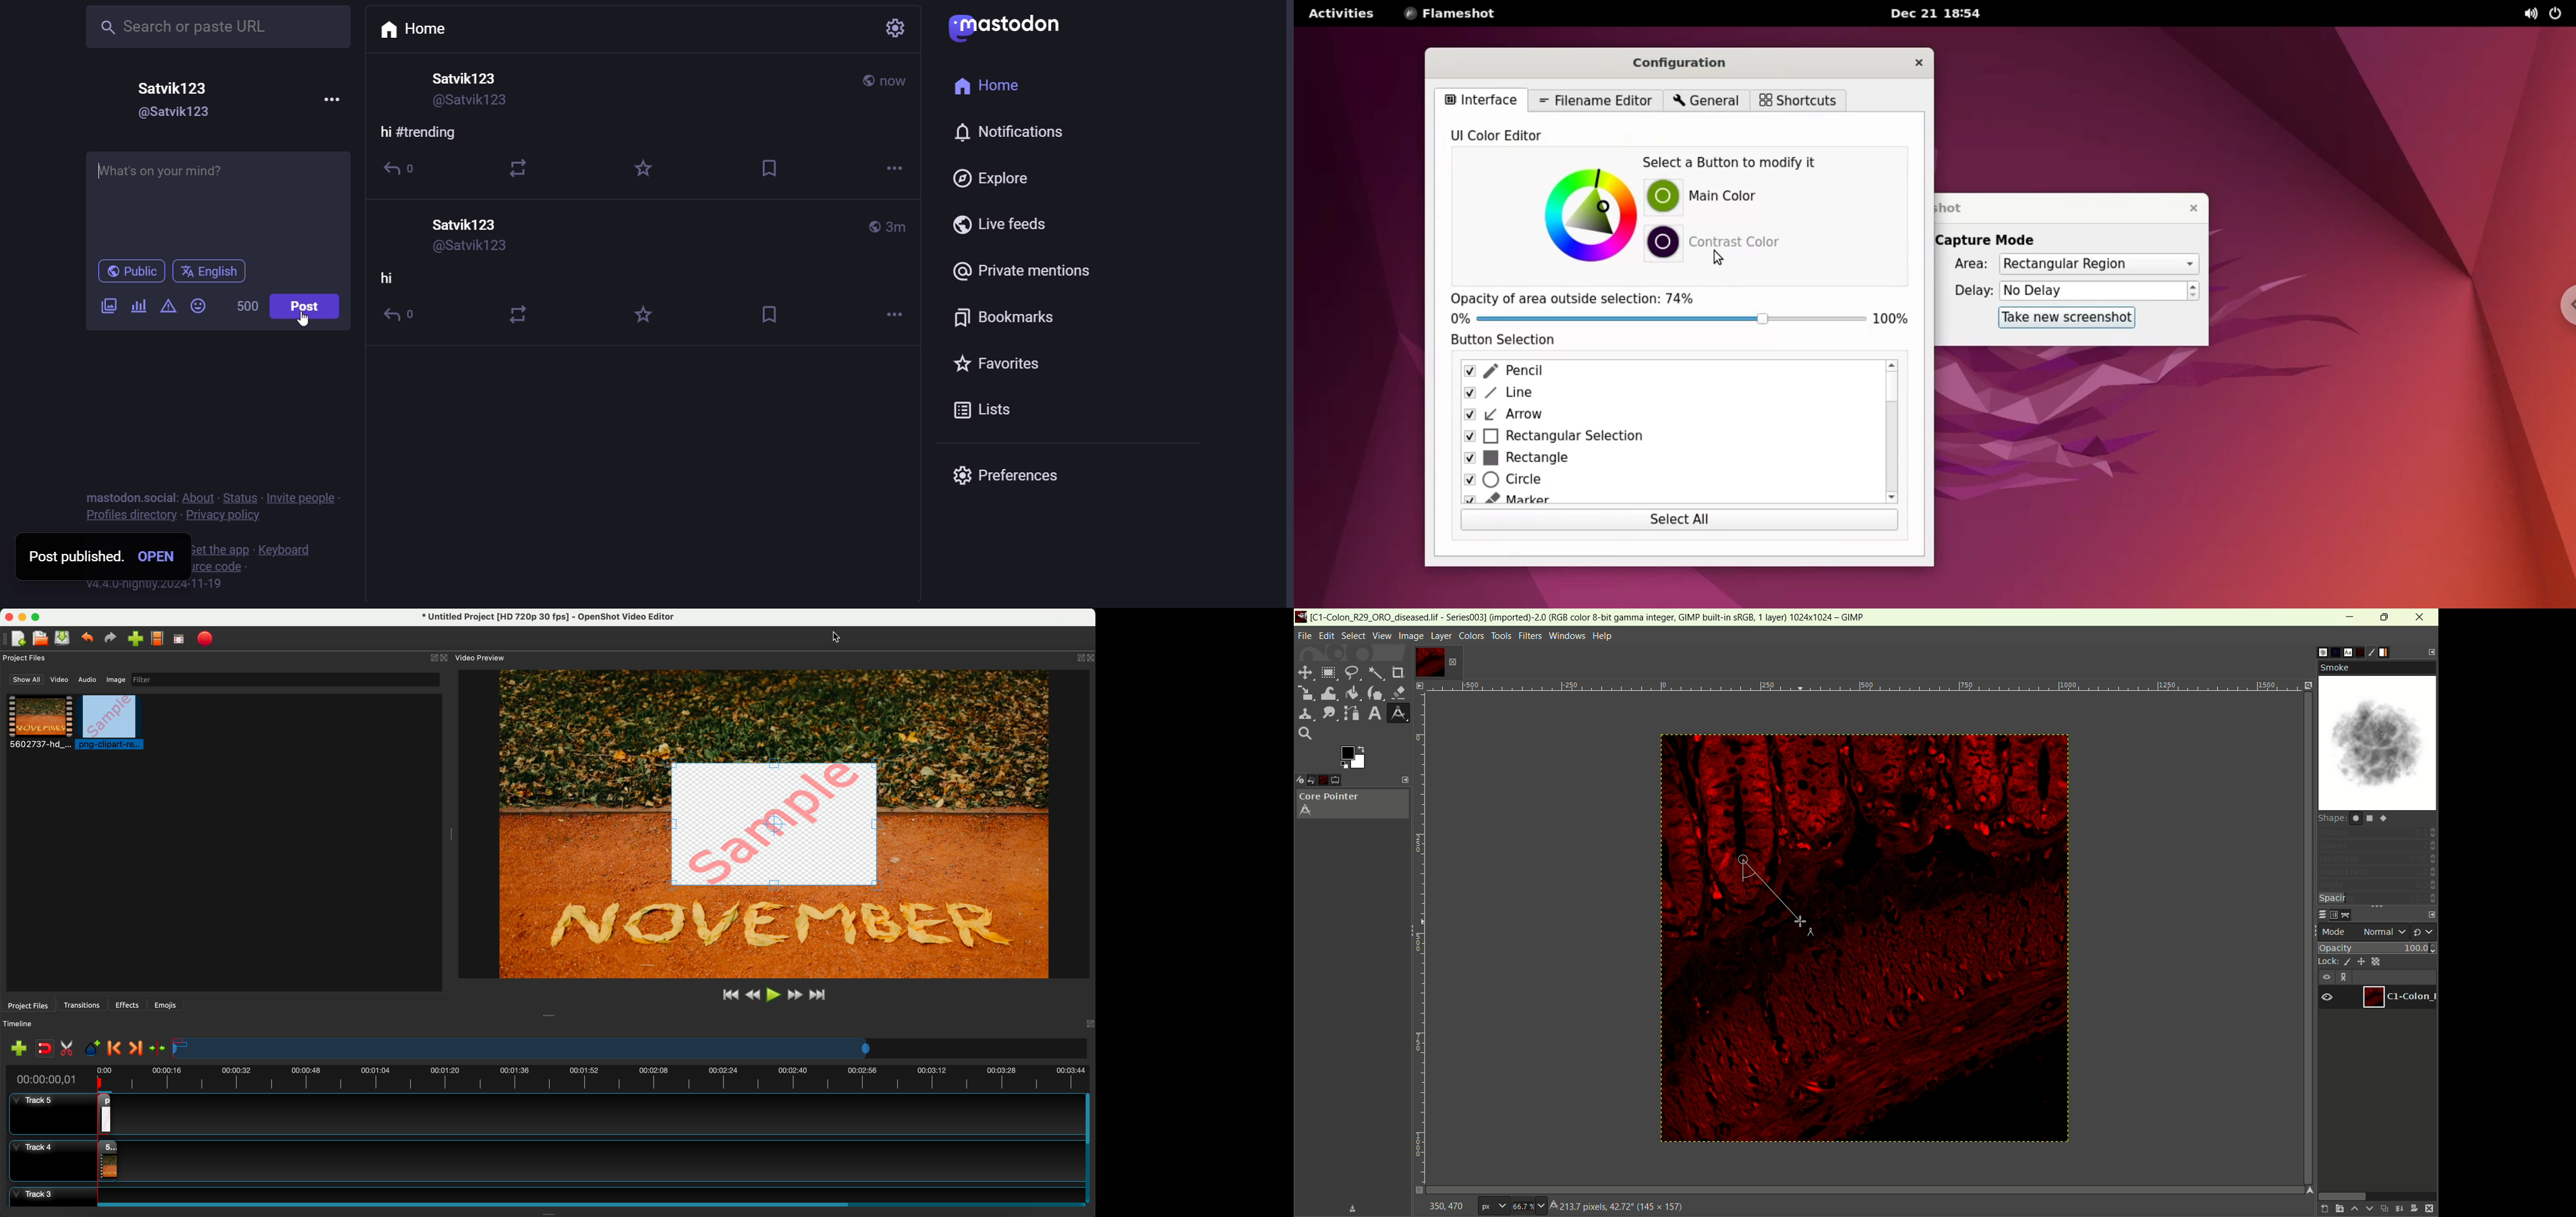 This screenshot has width=2576, height=1232. I want to click on video, so click(61, 681).